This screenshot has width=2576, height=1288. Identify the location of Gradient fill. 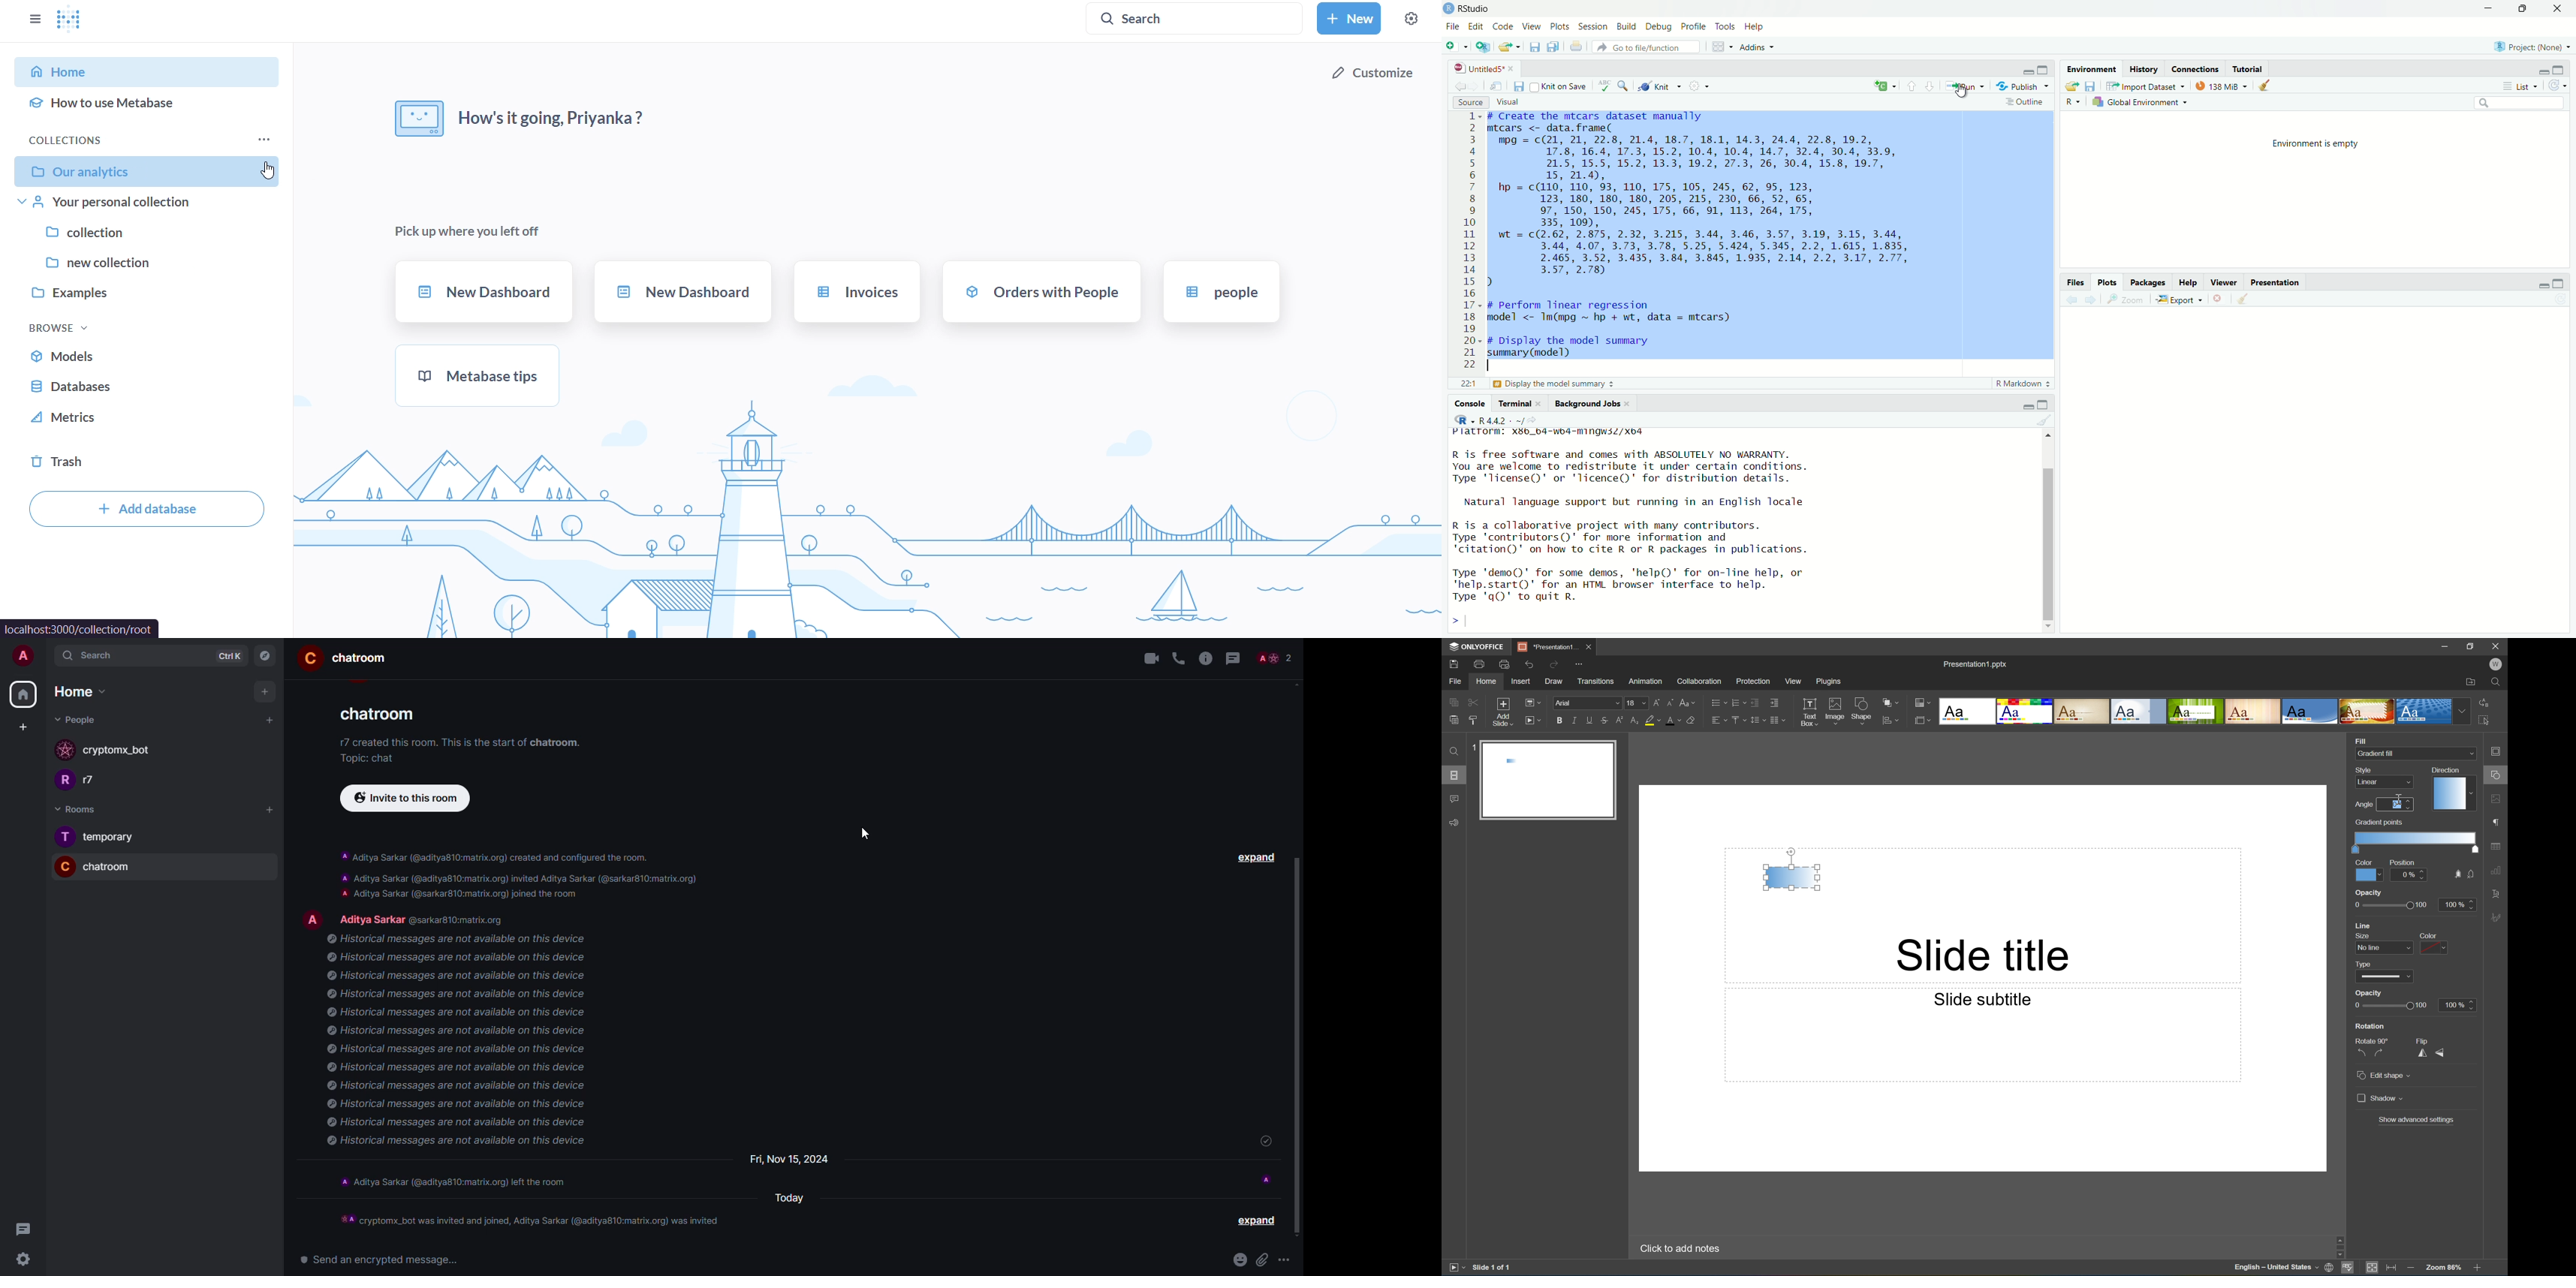
(2378, 753).